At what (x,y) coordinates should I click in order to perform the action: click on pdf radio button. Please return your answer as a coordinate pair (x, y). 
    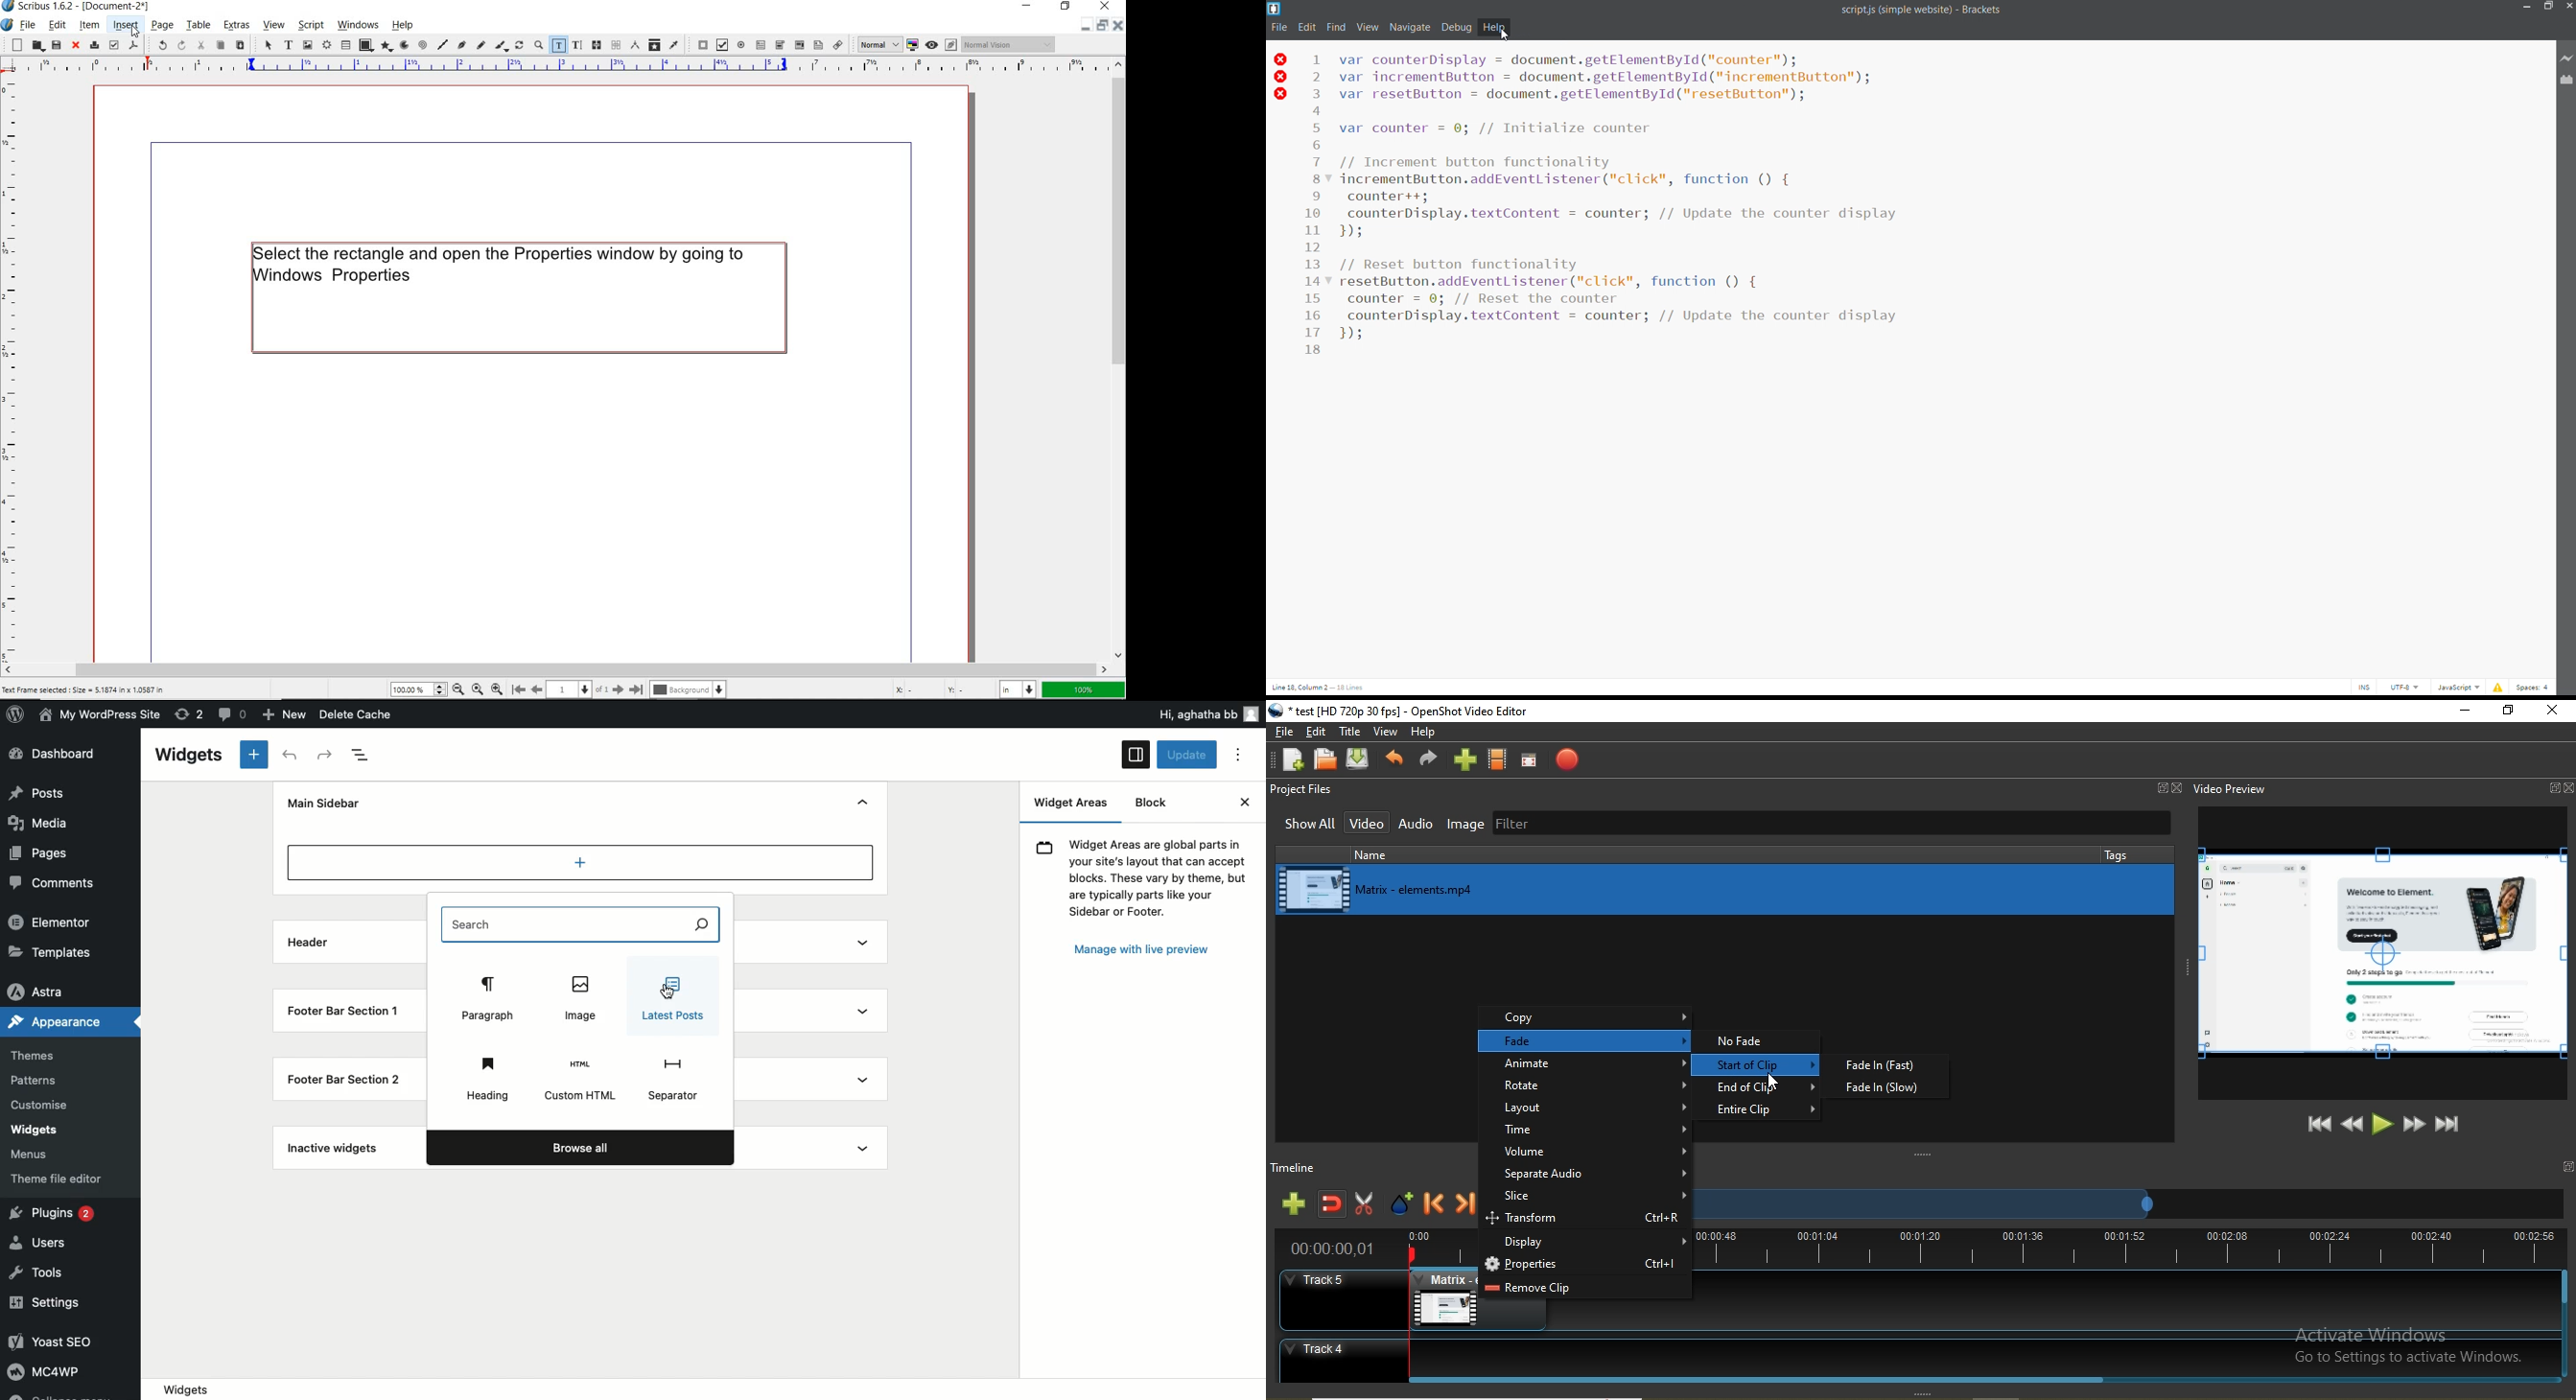
    Looking at the image, I should click on (741, 44).